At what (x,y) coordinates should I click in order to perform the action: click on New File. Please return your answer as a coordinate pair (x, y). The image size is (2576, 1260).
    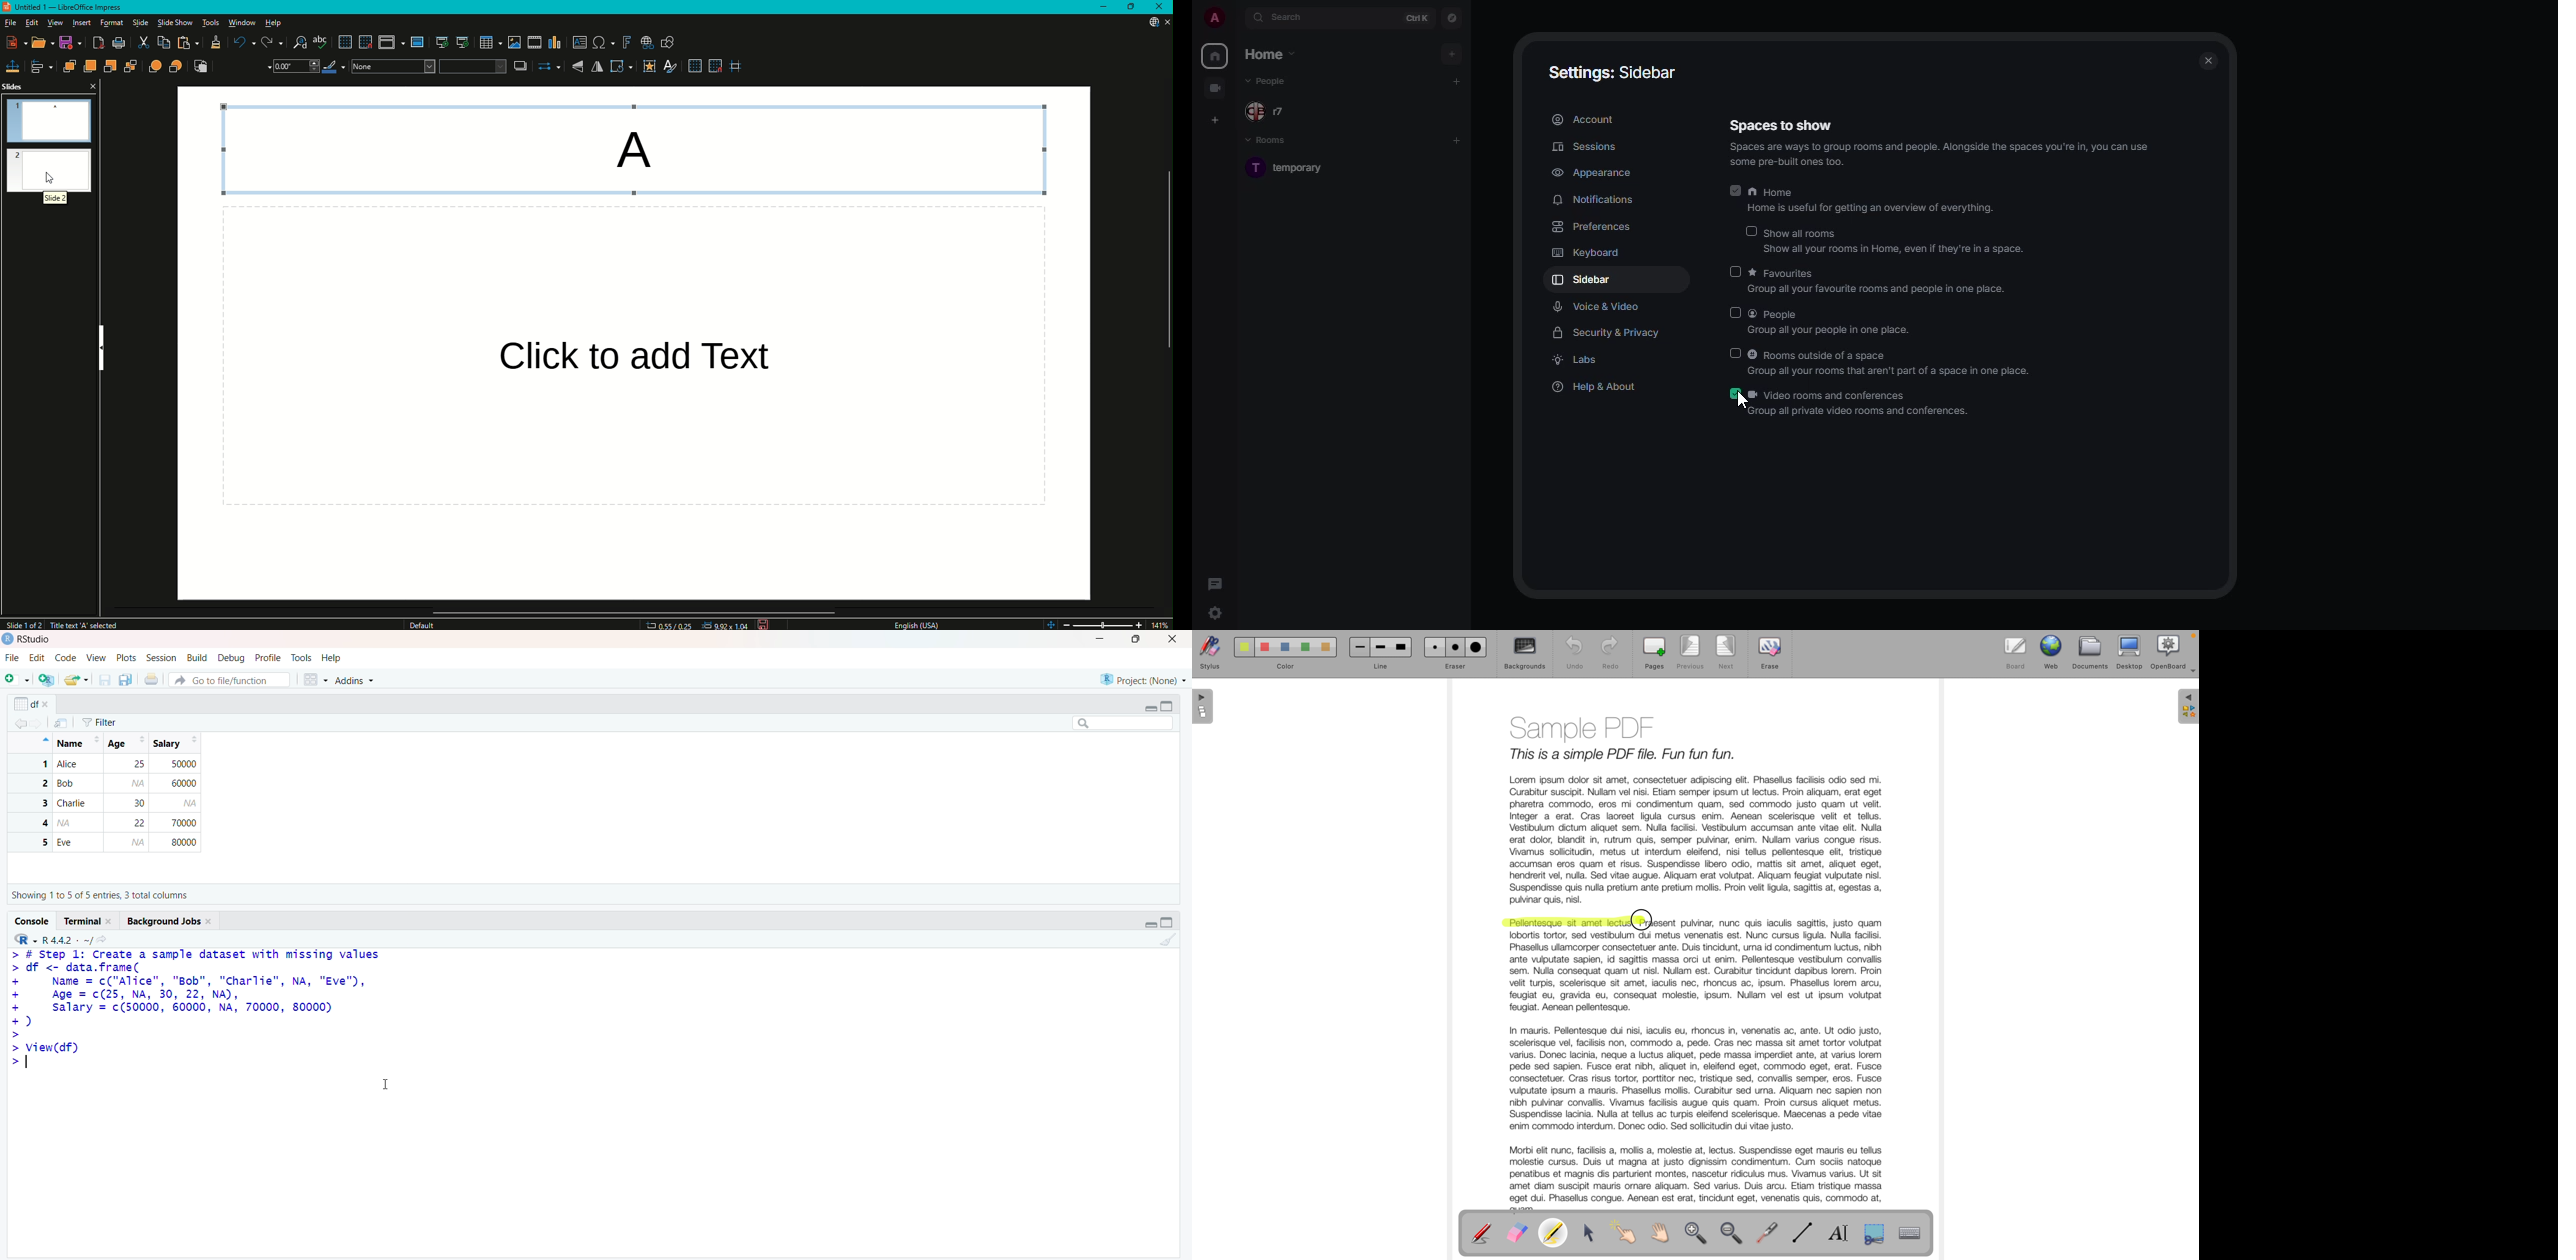
    Looking at the image, I should click on (17, 680).